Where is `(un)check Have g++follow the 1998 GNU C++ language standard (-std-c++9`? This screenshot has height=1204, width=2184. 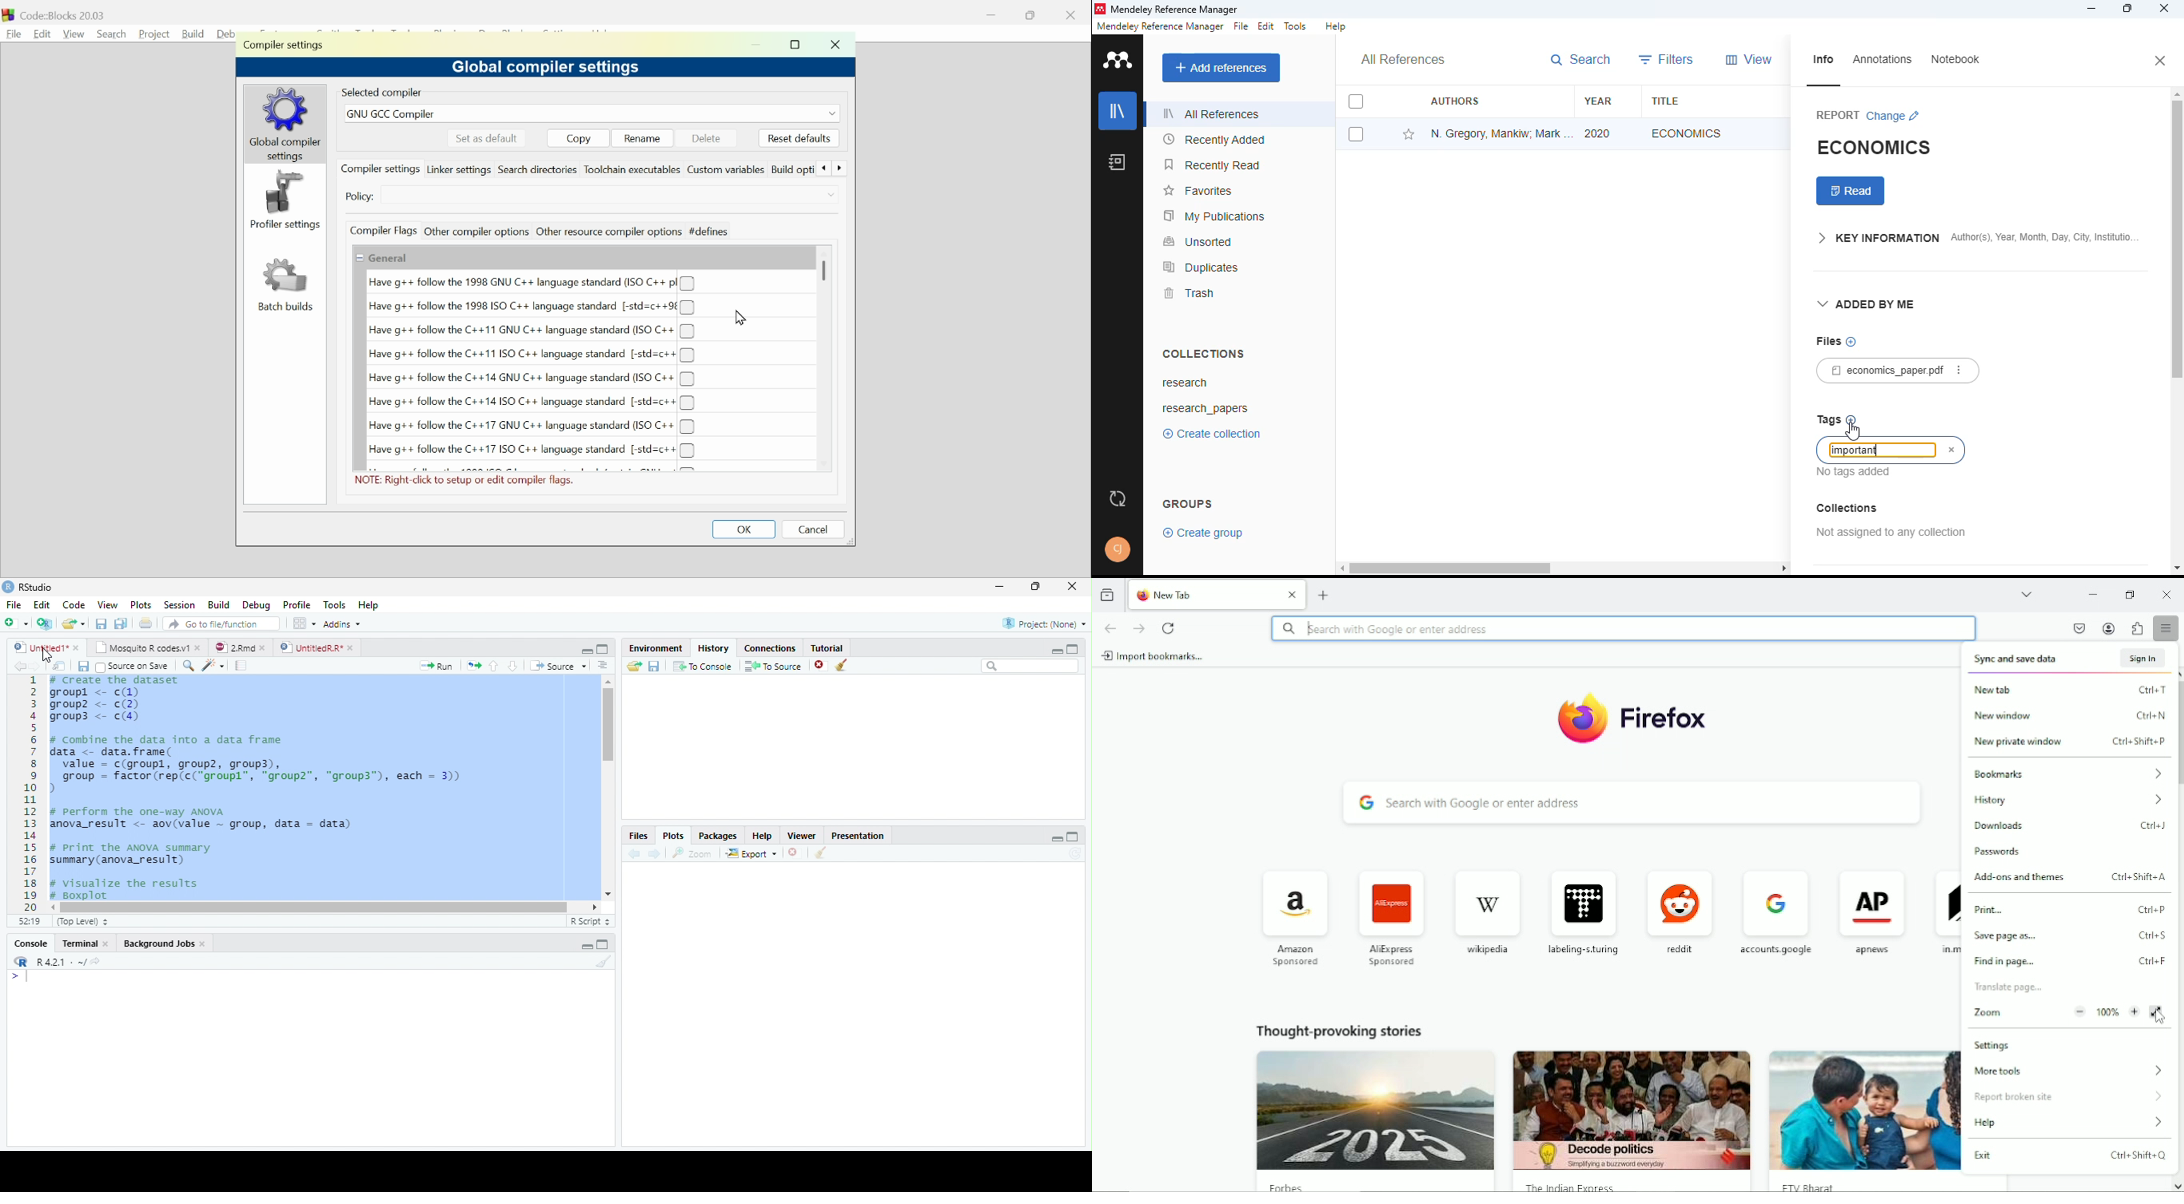 (un)check Have g++follow the 1998 GNU C++ language standard (-std-c++9 is located at coordinates (531, 307).